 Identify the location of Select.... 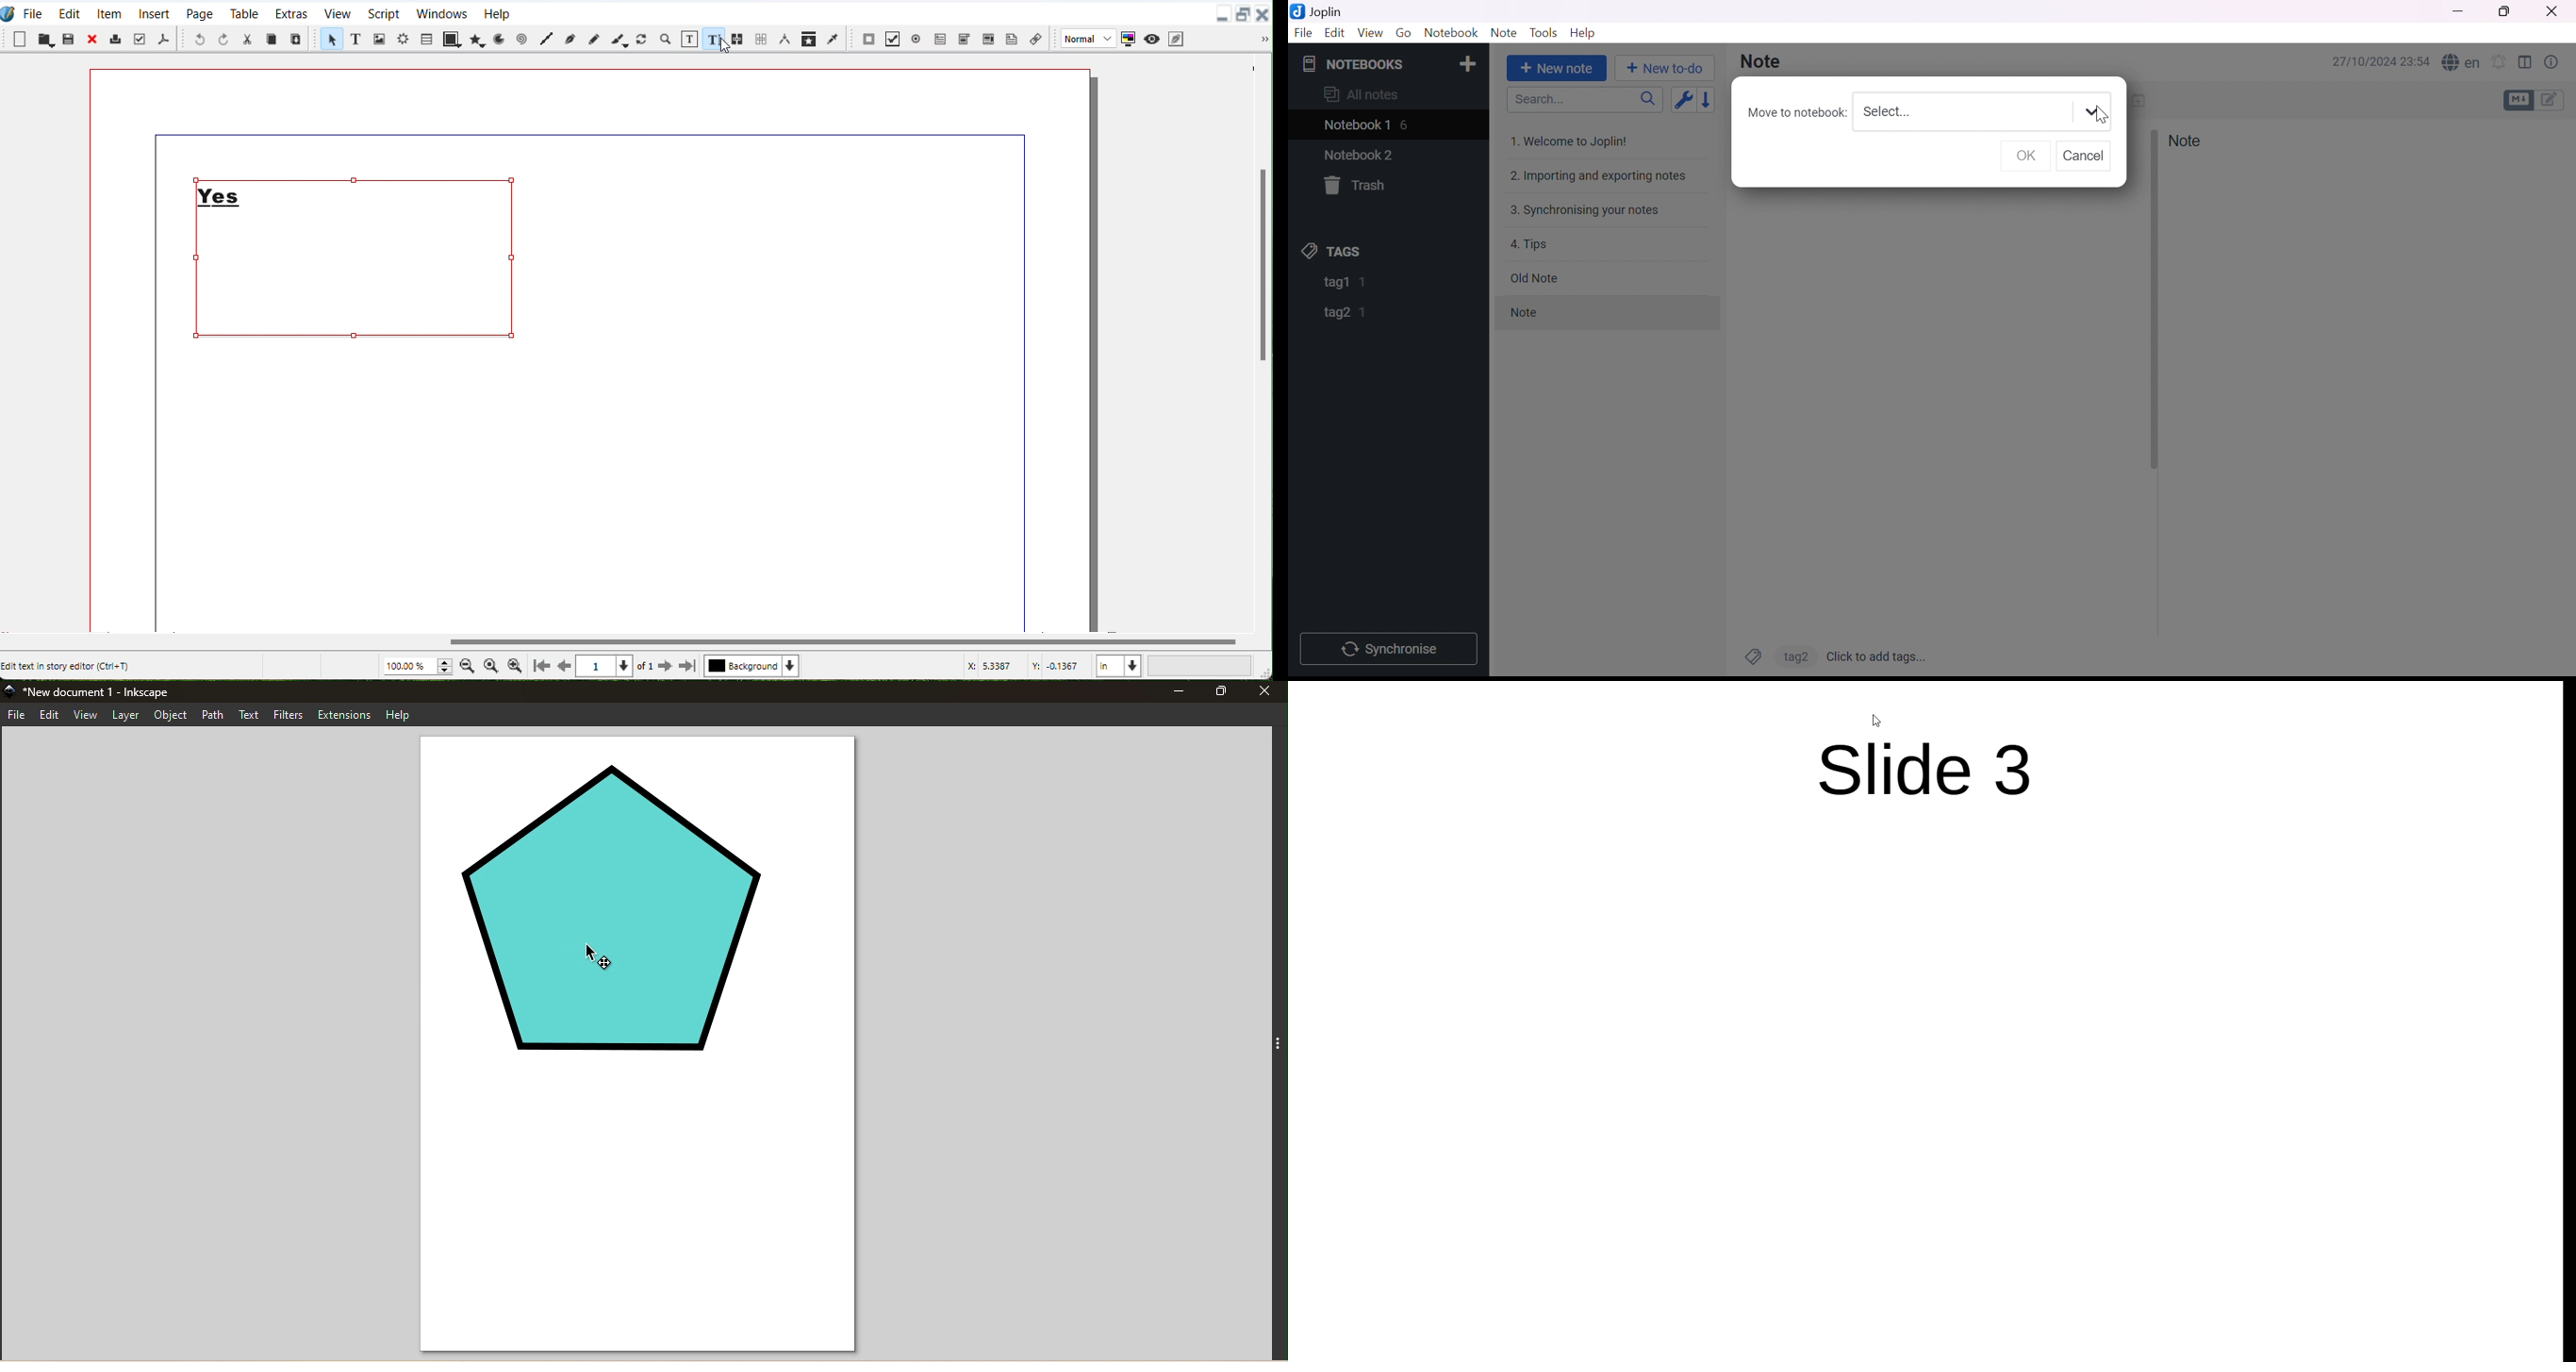
(1886, 112).